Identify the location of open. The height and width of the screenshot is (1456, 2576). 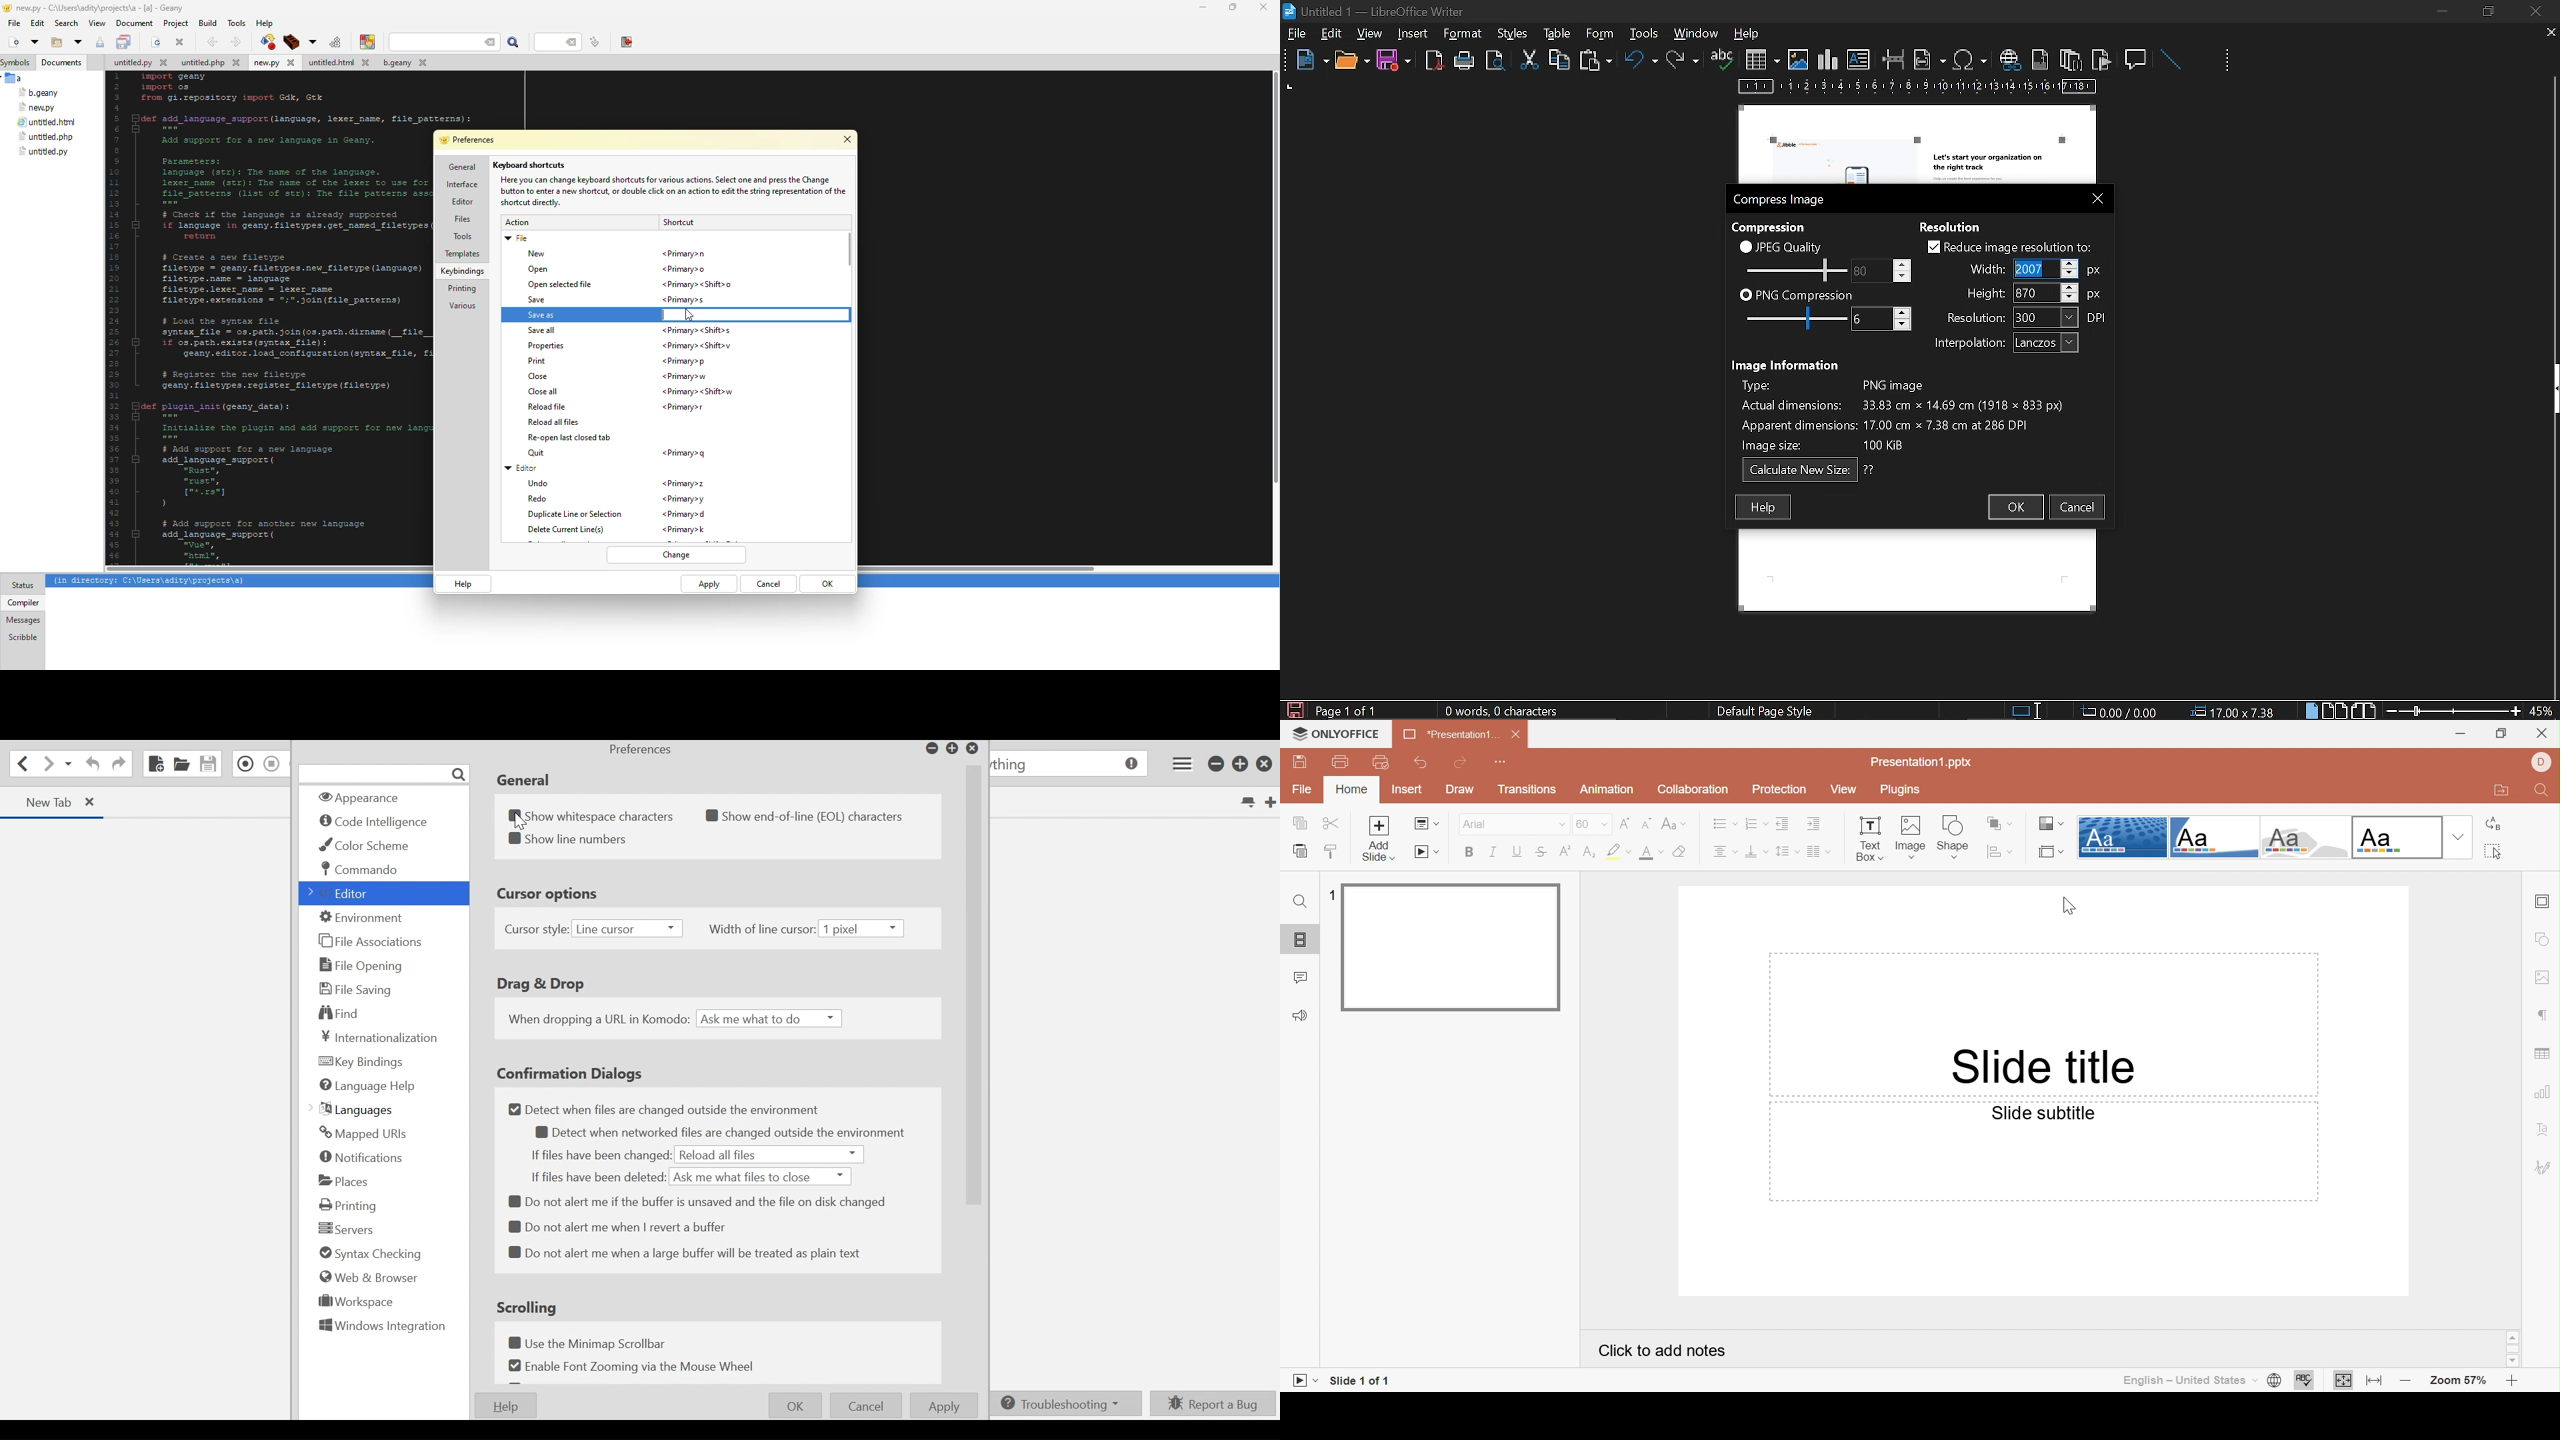
(1351, 61).